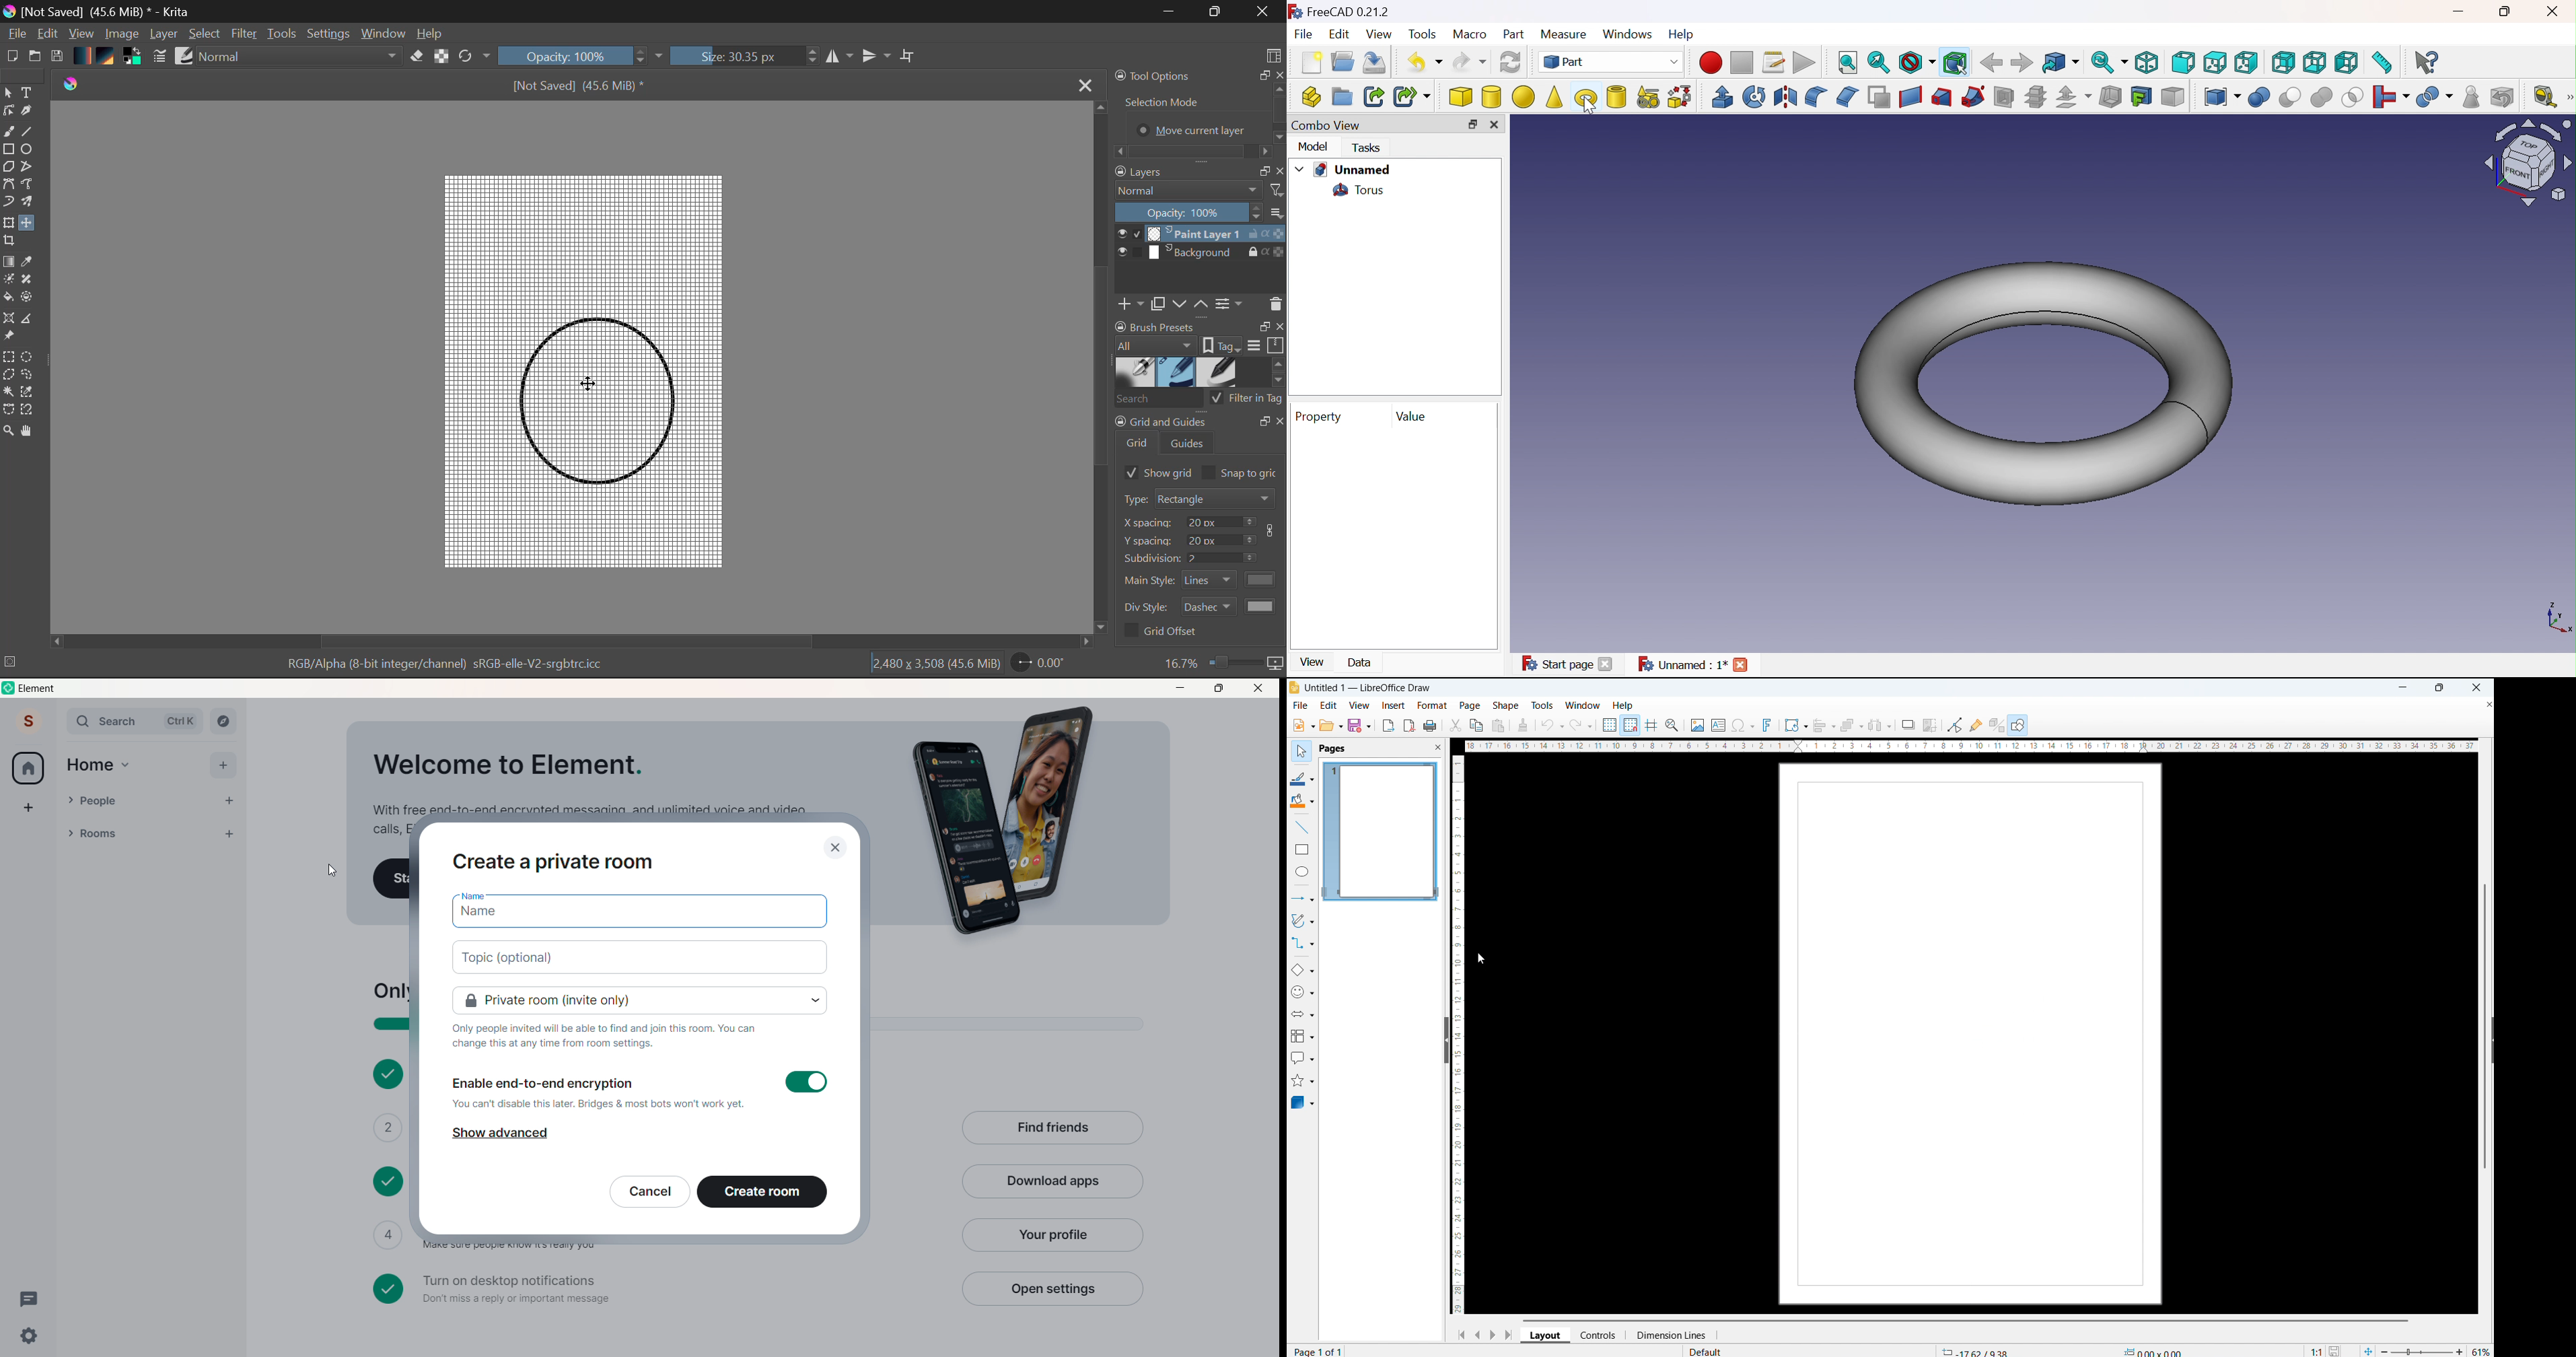 The width and height of the screenshot is (2576, 1372). Describe the element at coordinates (1955, 725) in the screenshot. I see `toggle point edit mode` at that location.